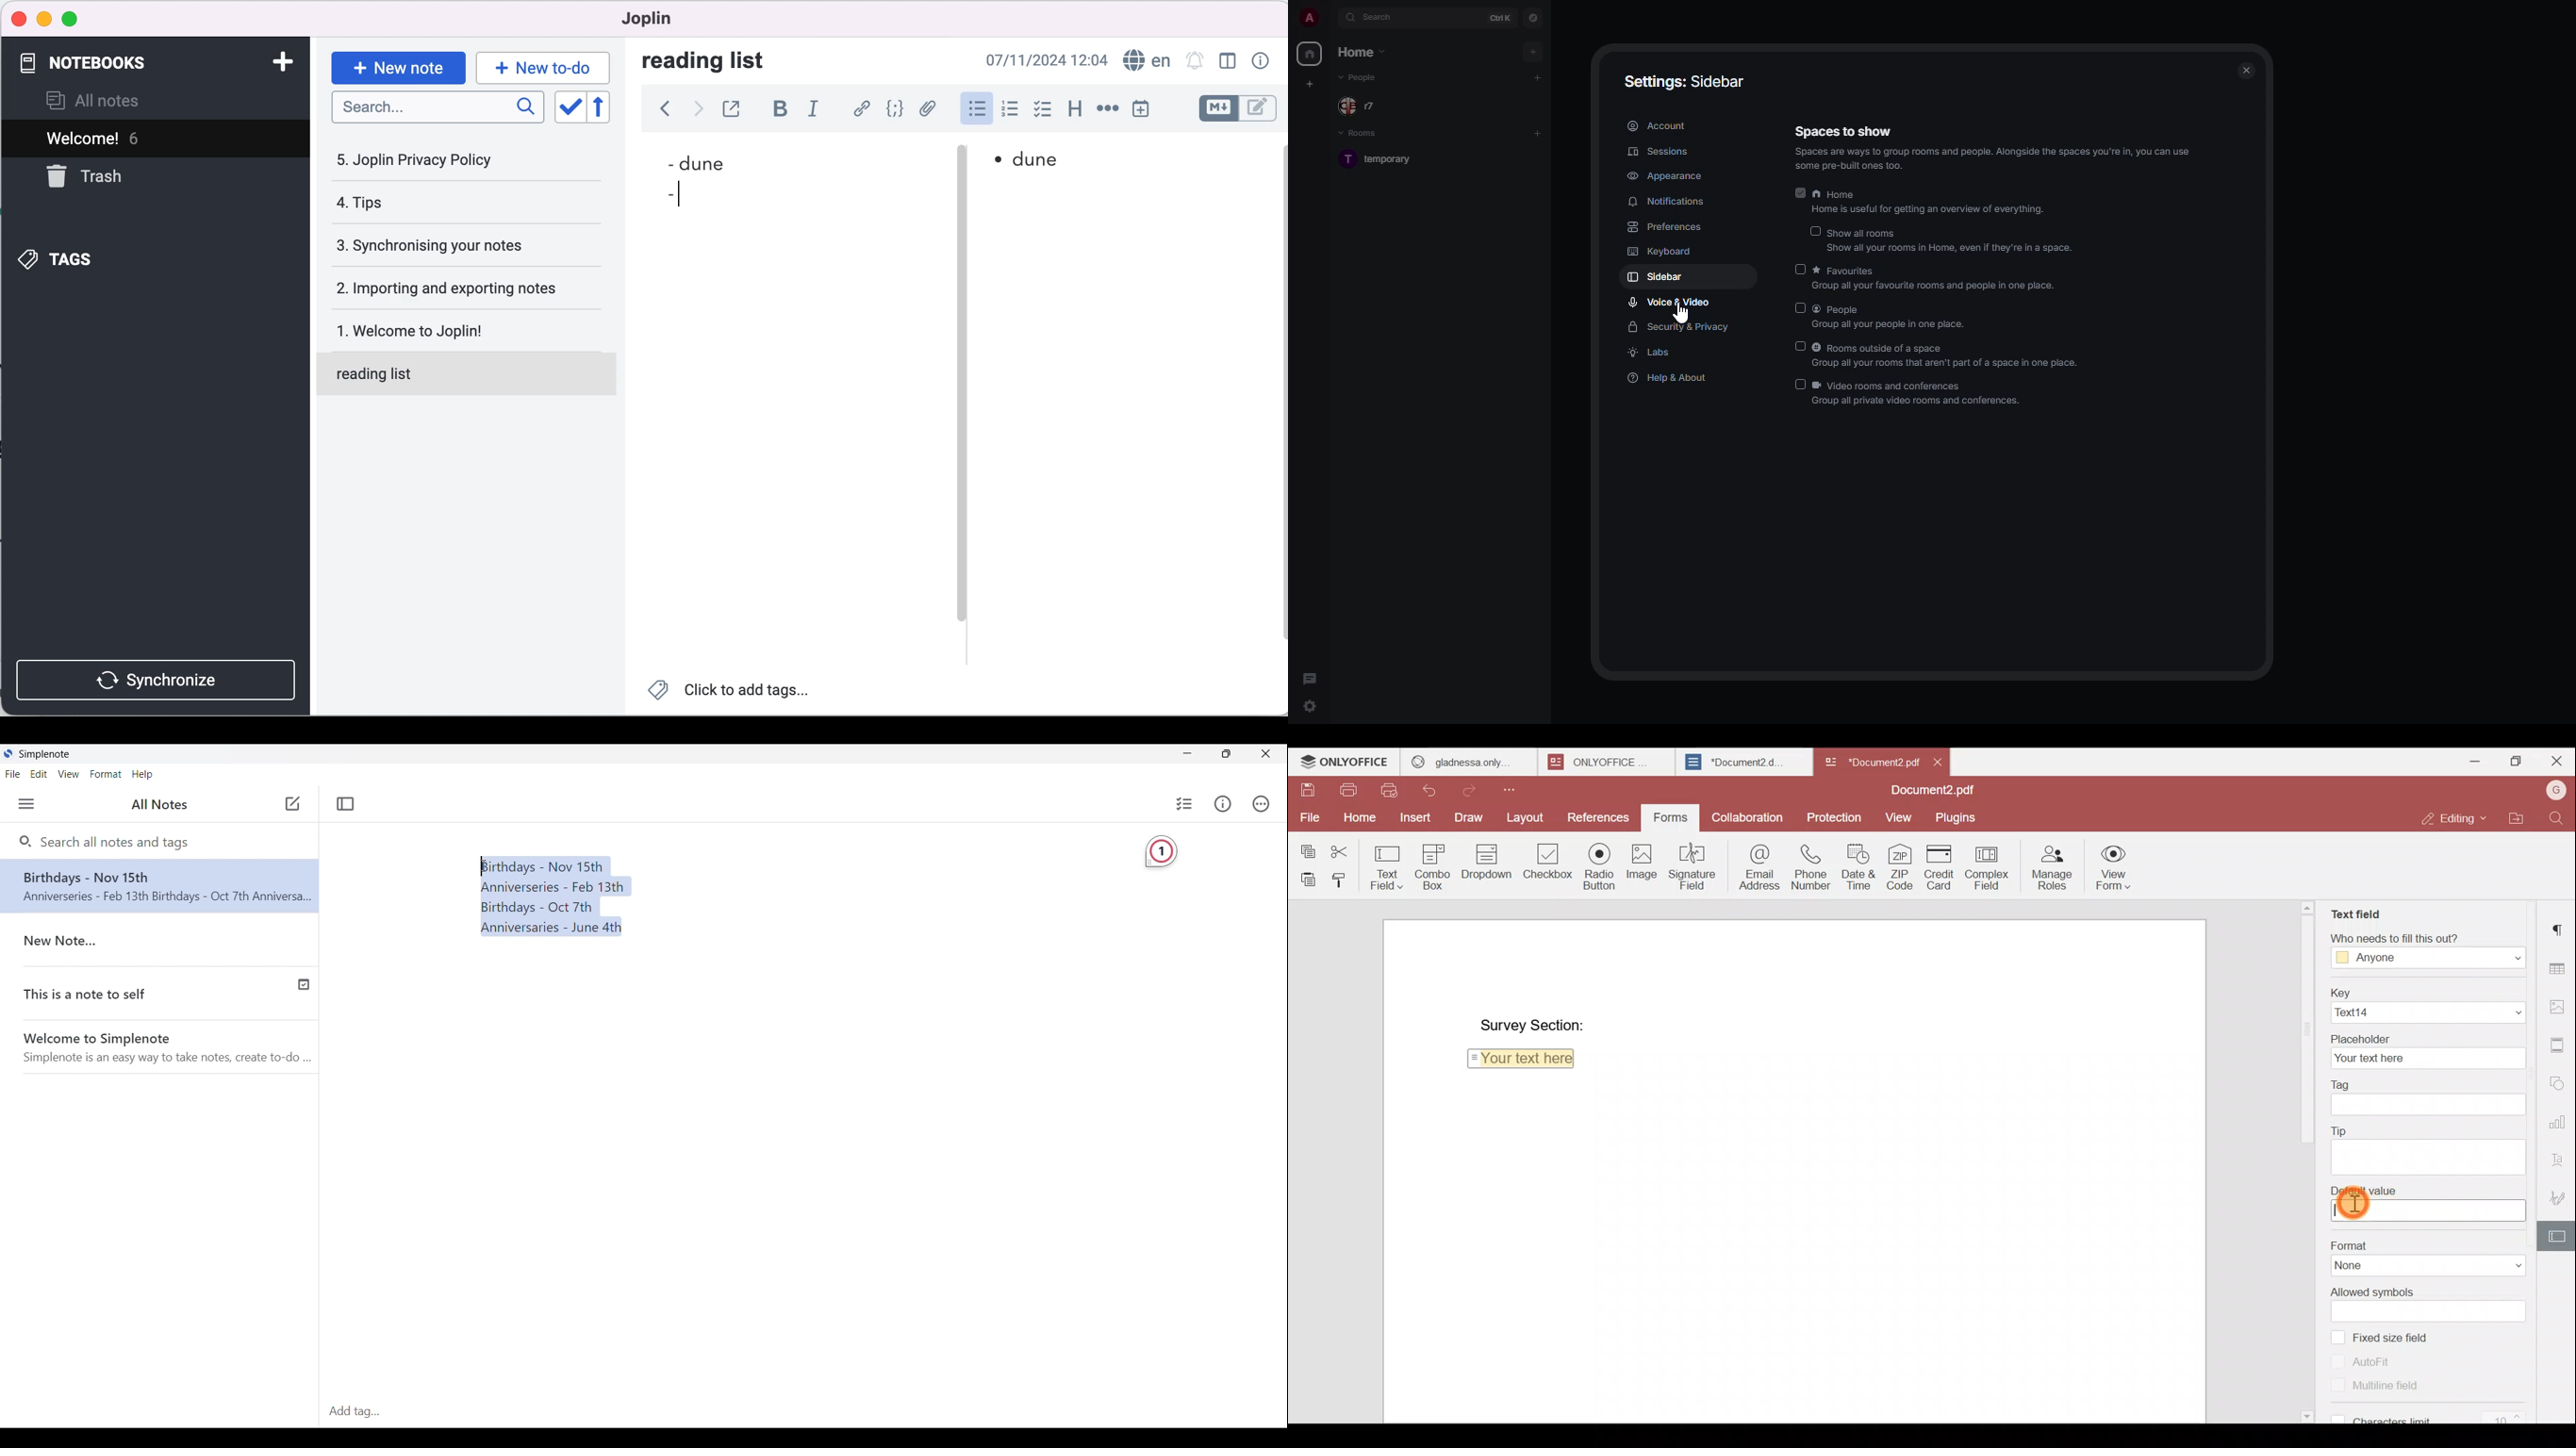 The width and height of the screenshot is (2576, 1456). I want to click on disabled, so click(1814, 233).